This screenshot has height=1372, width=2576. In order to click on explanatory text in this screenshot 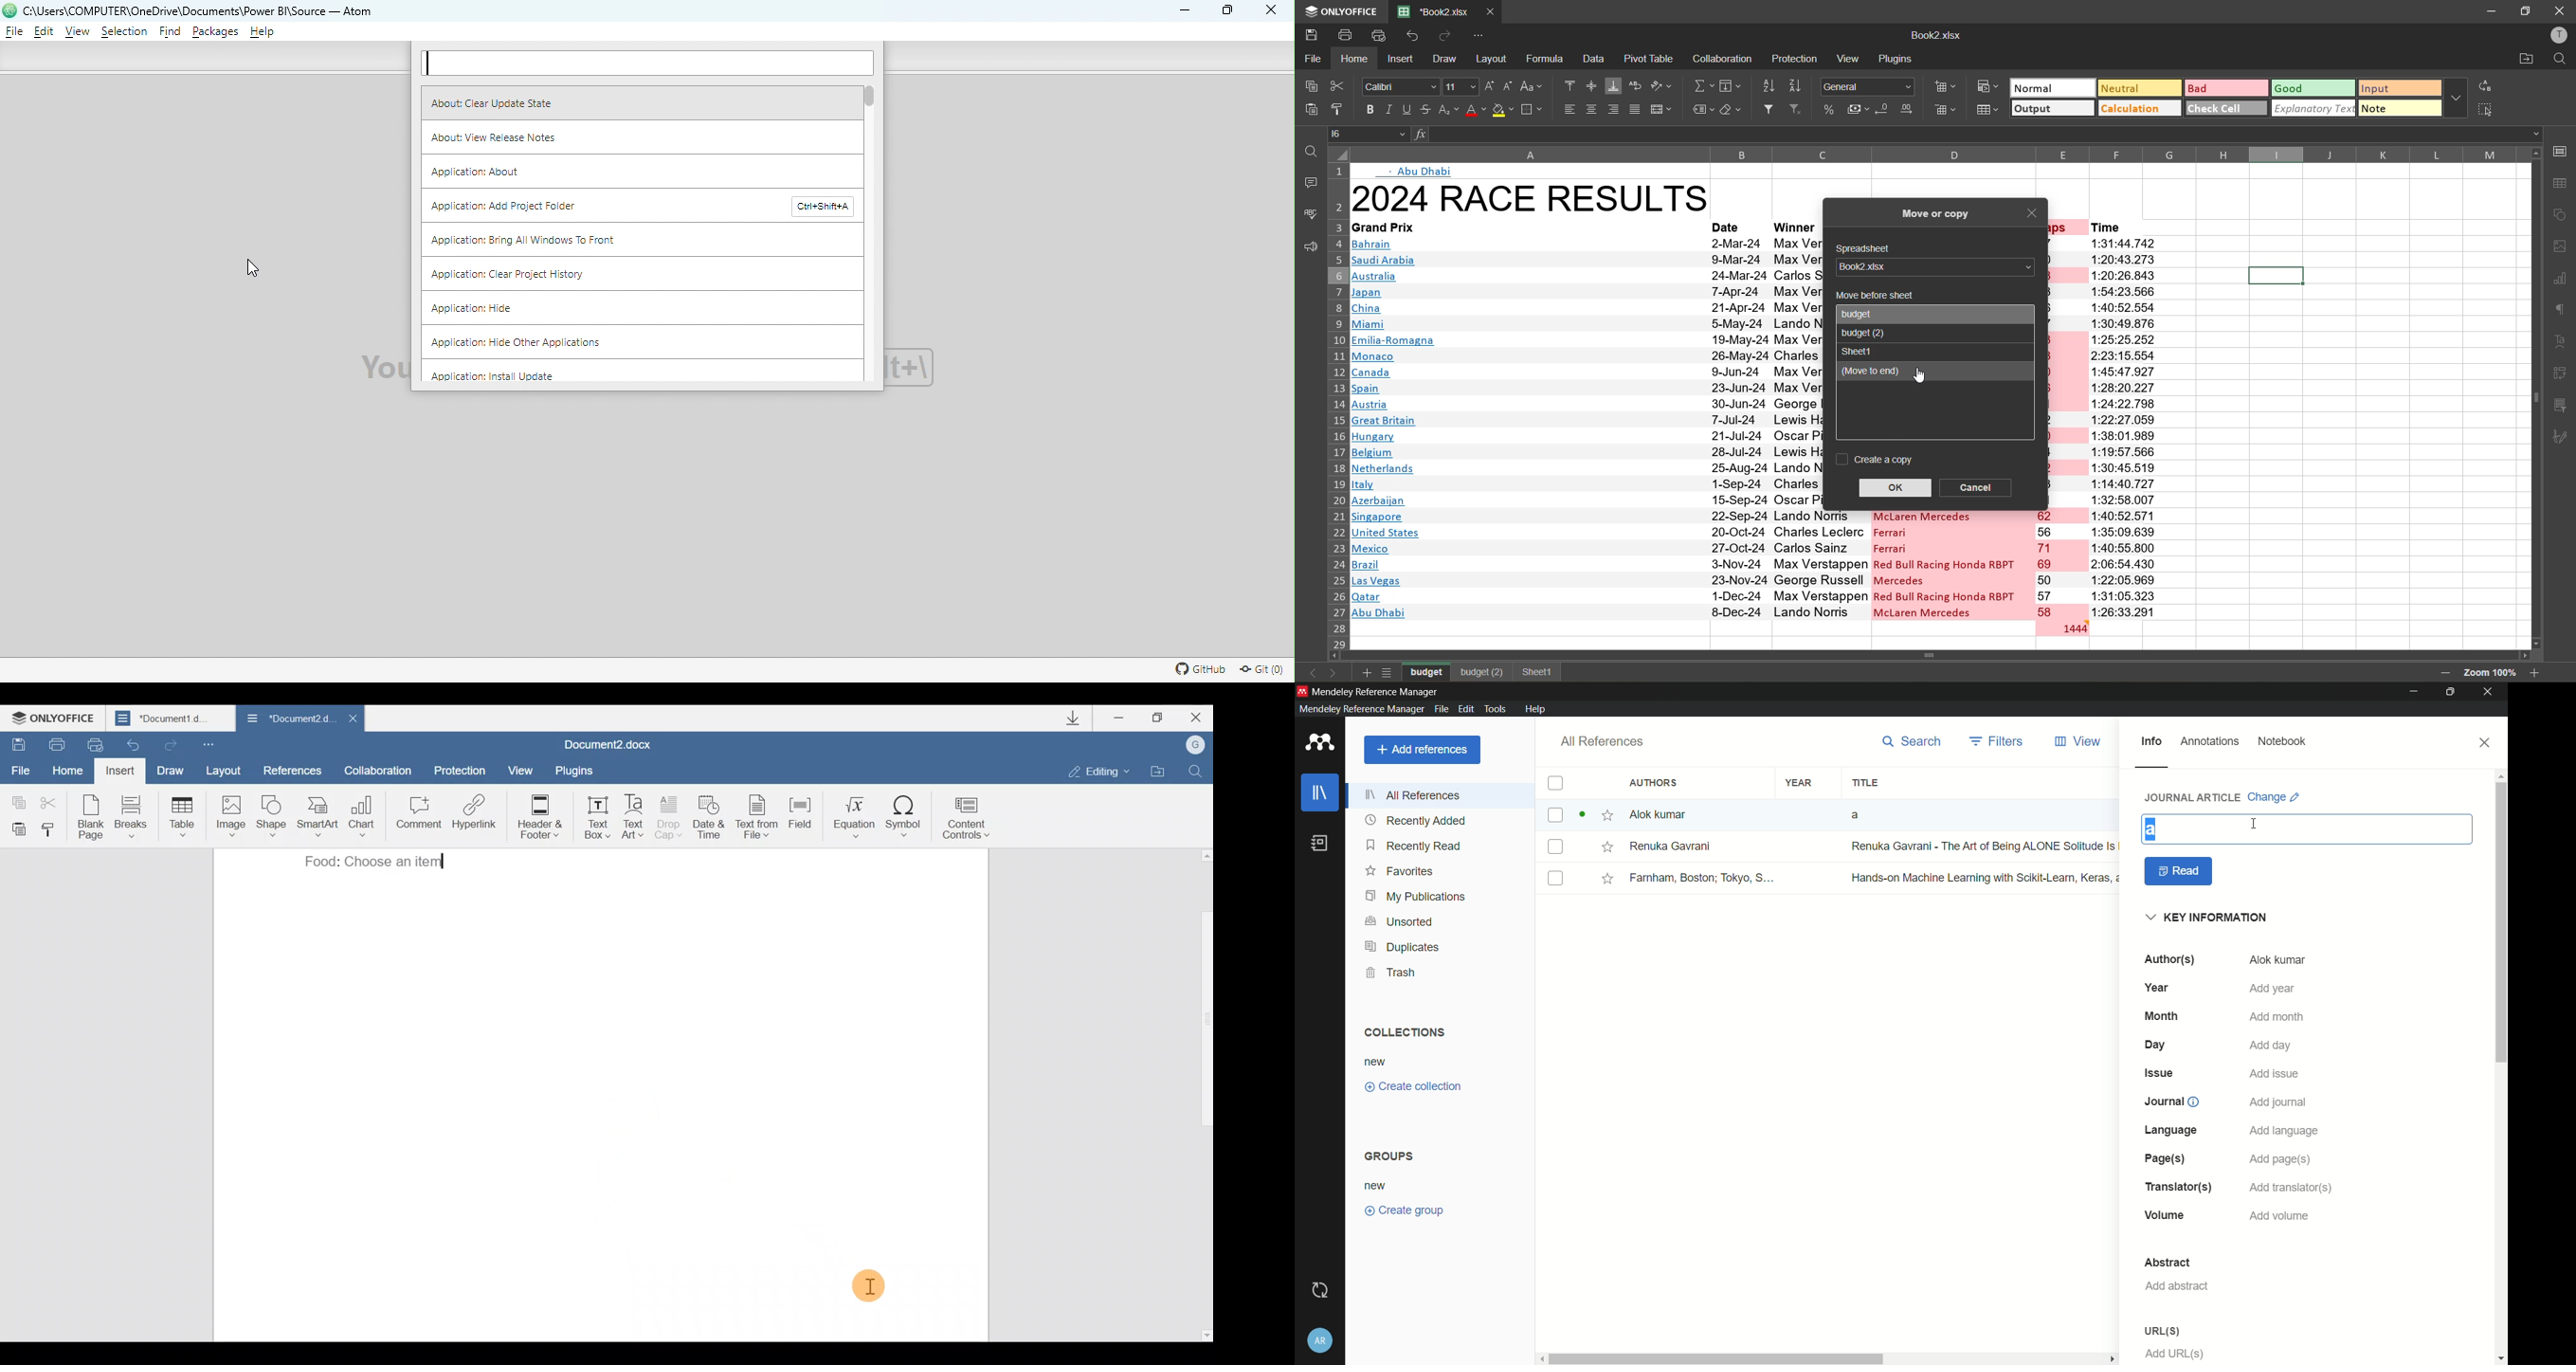, I will do `click(2315, 108)`.